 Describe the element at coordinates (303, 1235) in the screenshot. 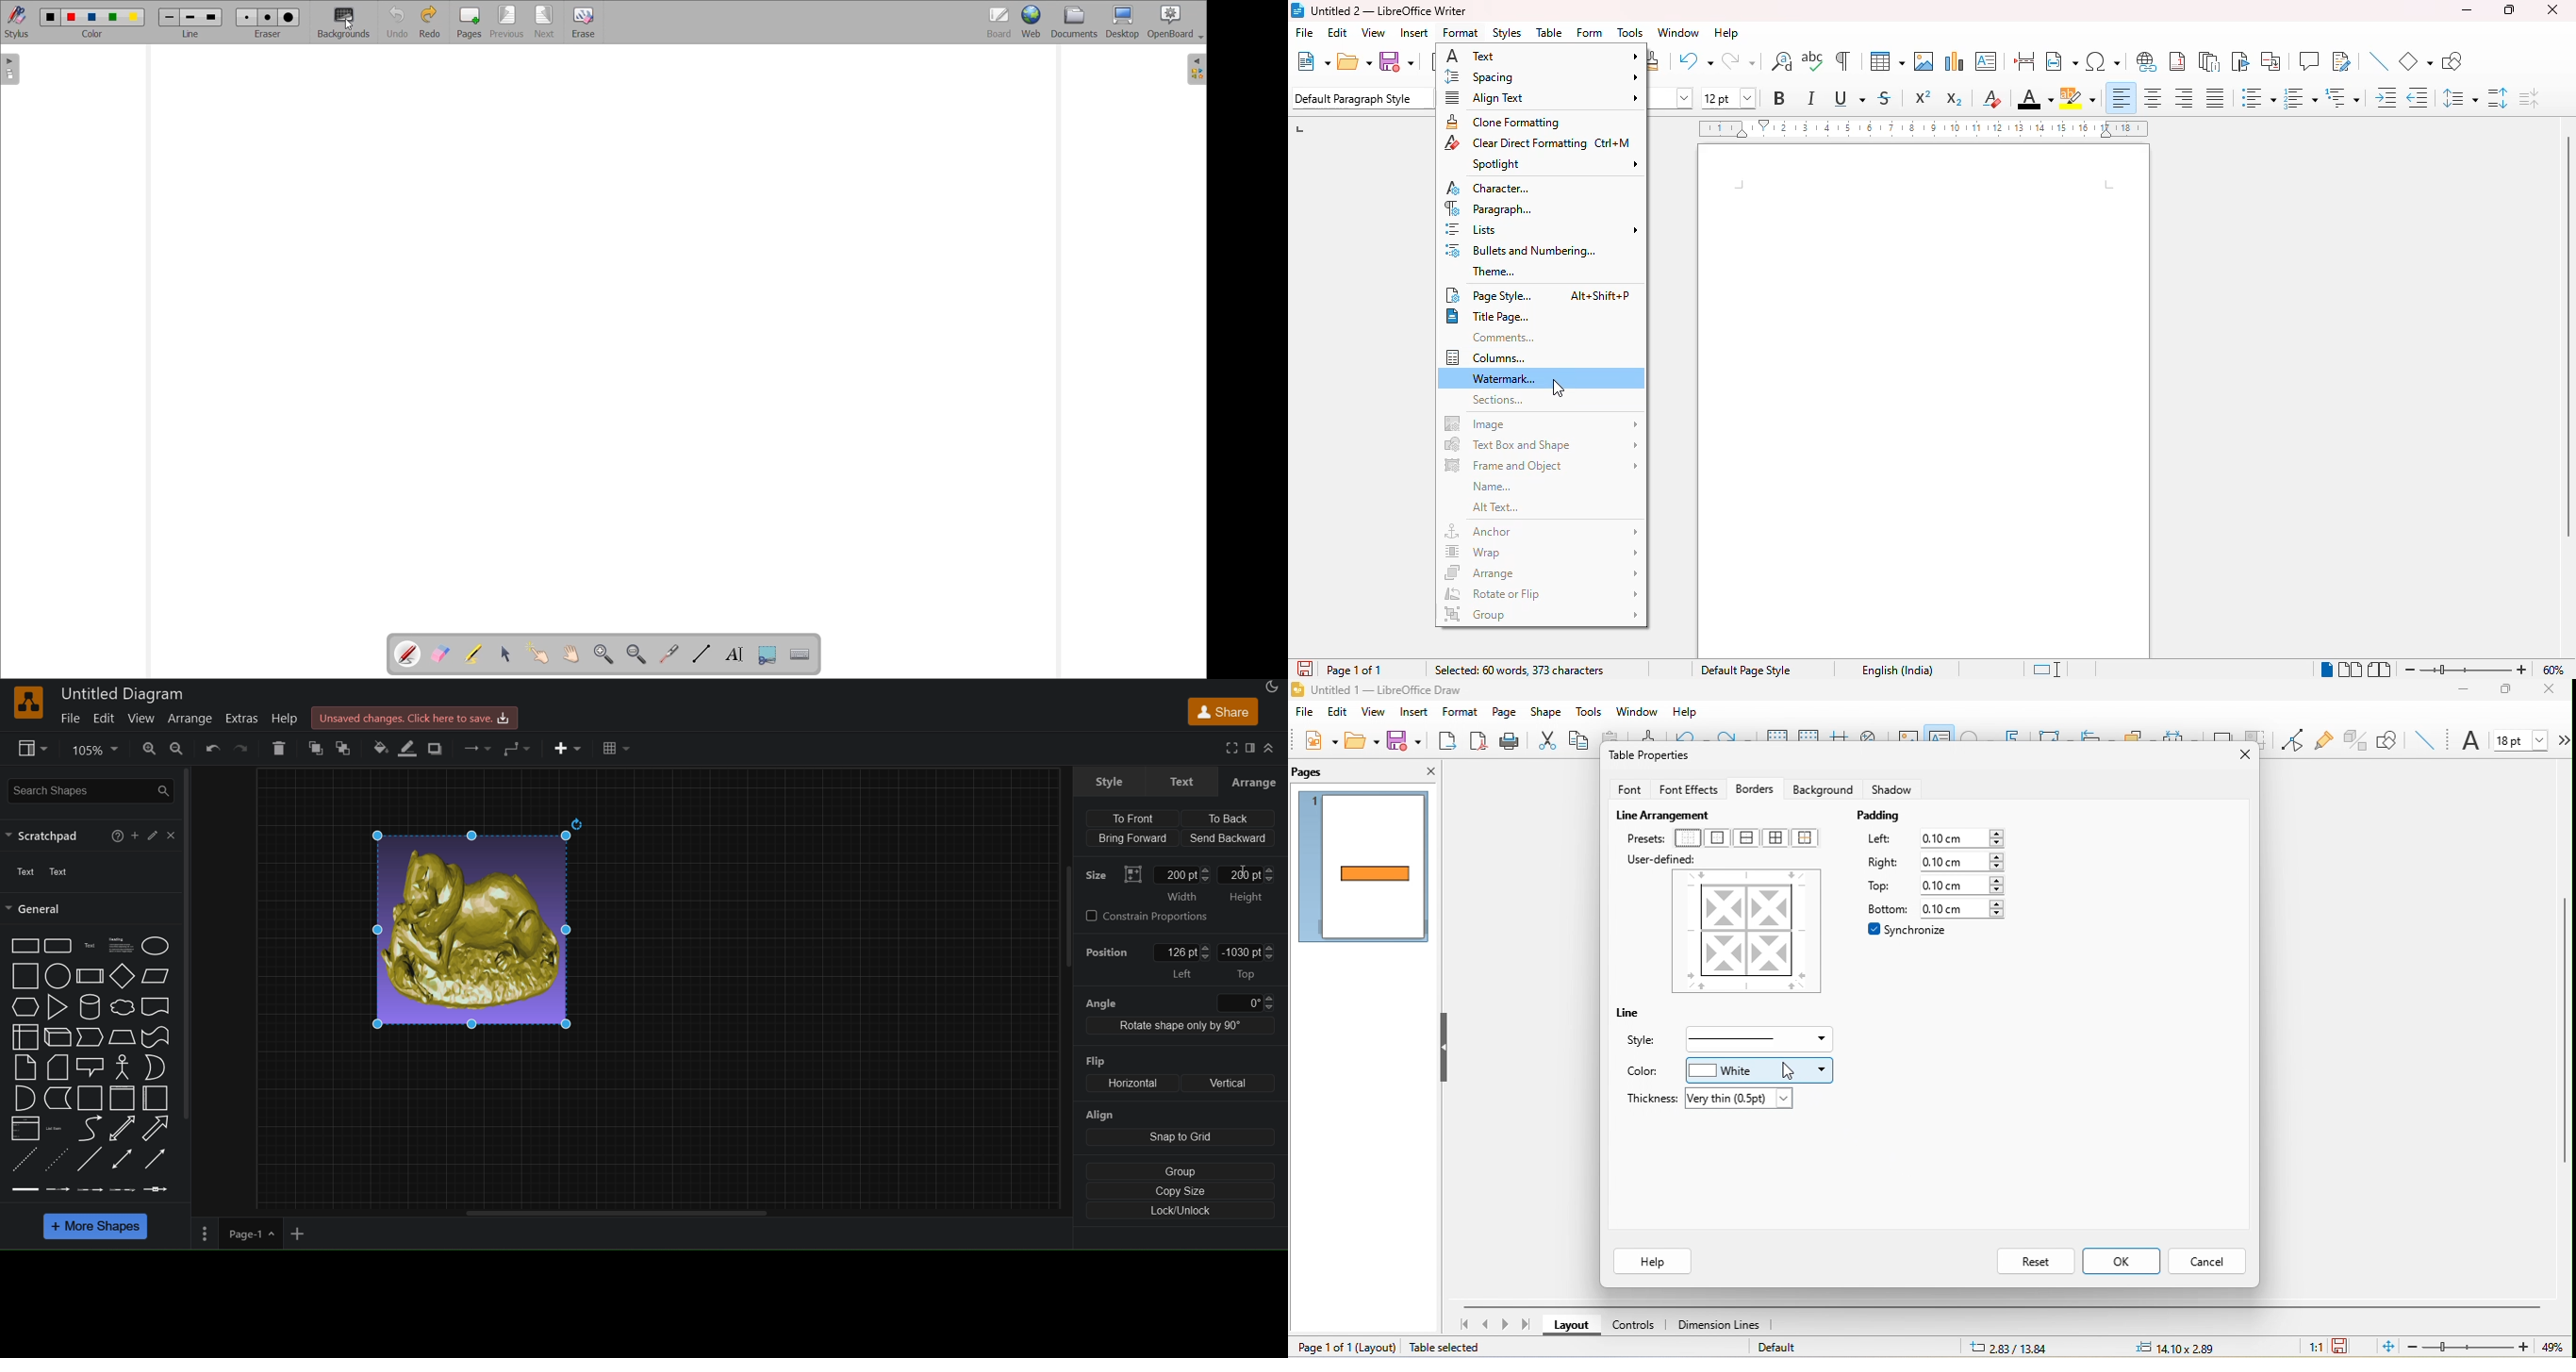

I see `add new page` at that location.